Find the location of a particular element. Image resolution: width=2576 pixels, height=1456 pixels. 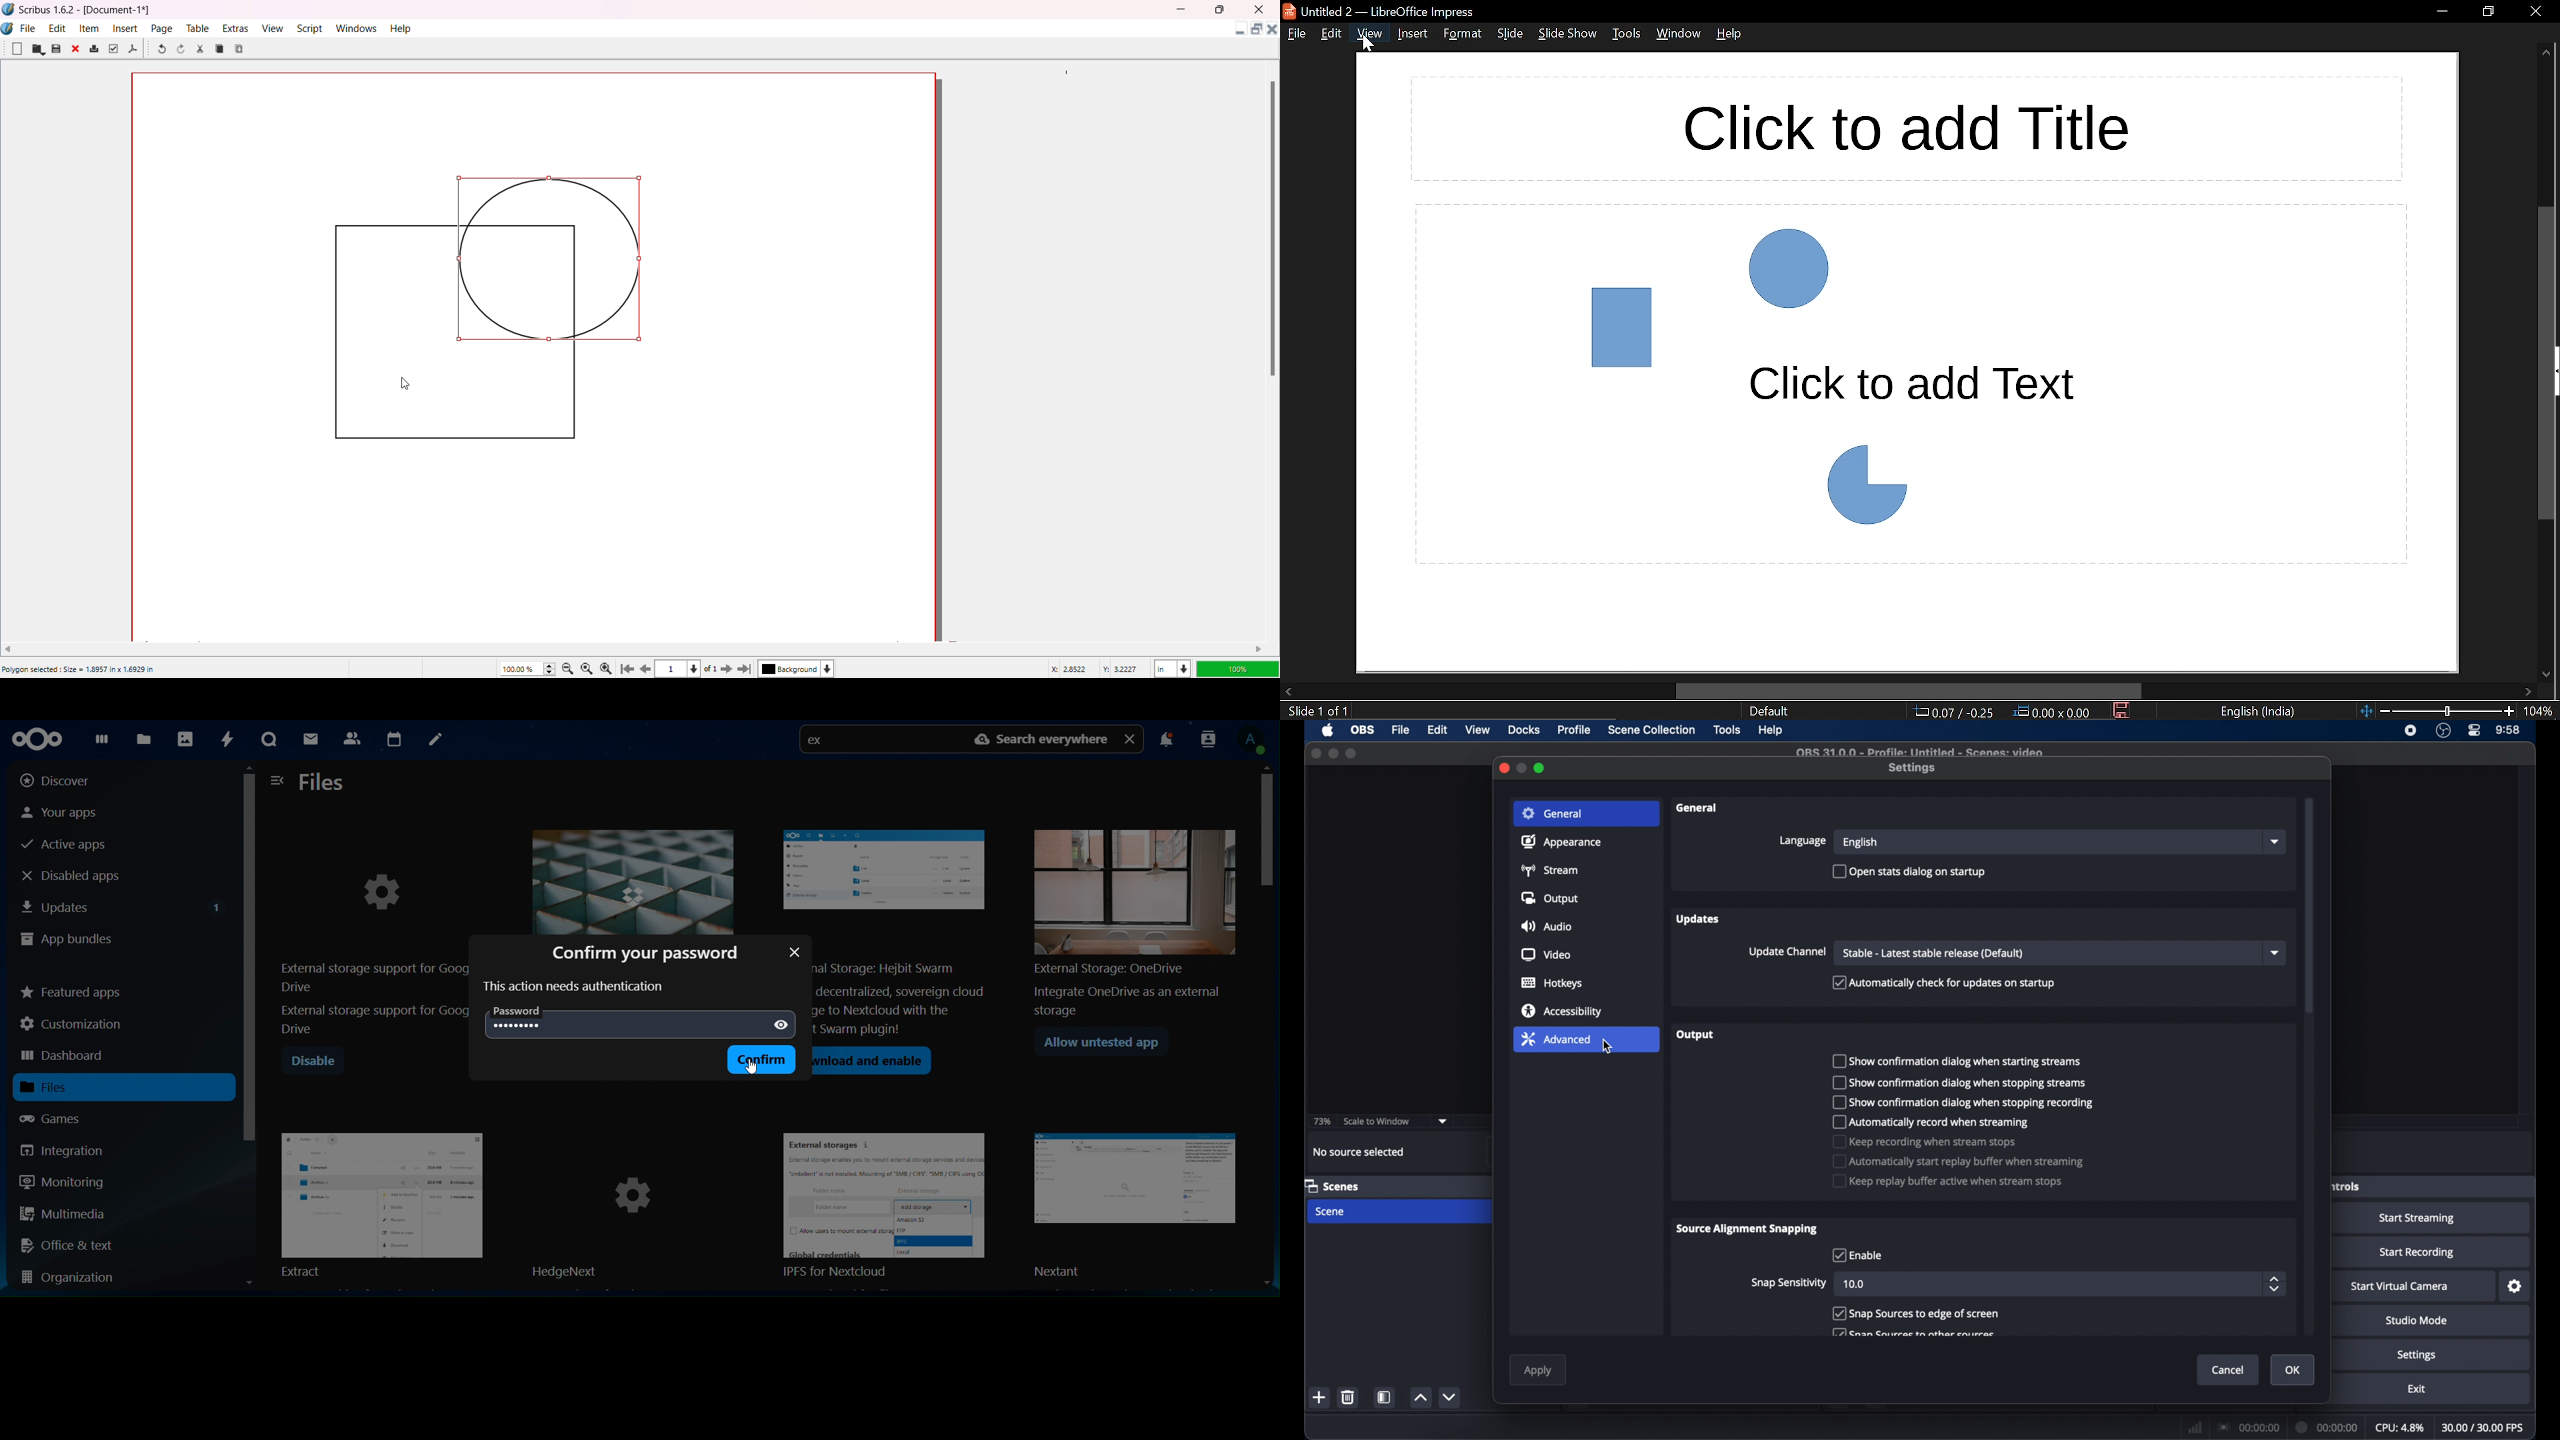

scale to window is located at coordinates (1377, 1120).